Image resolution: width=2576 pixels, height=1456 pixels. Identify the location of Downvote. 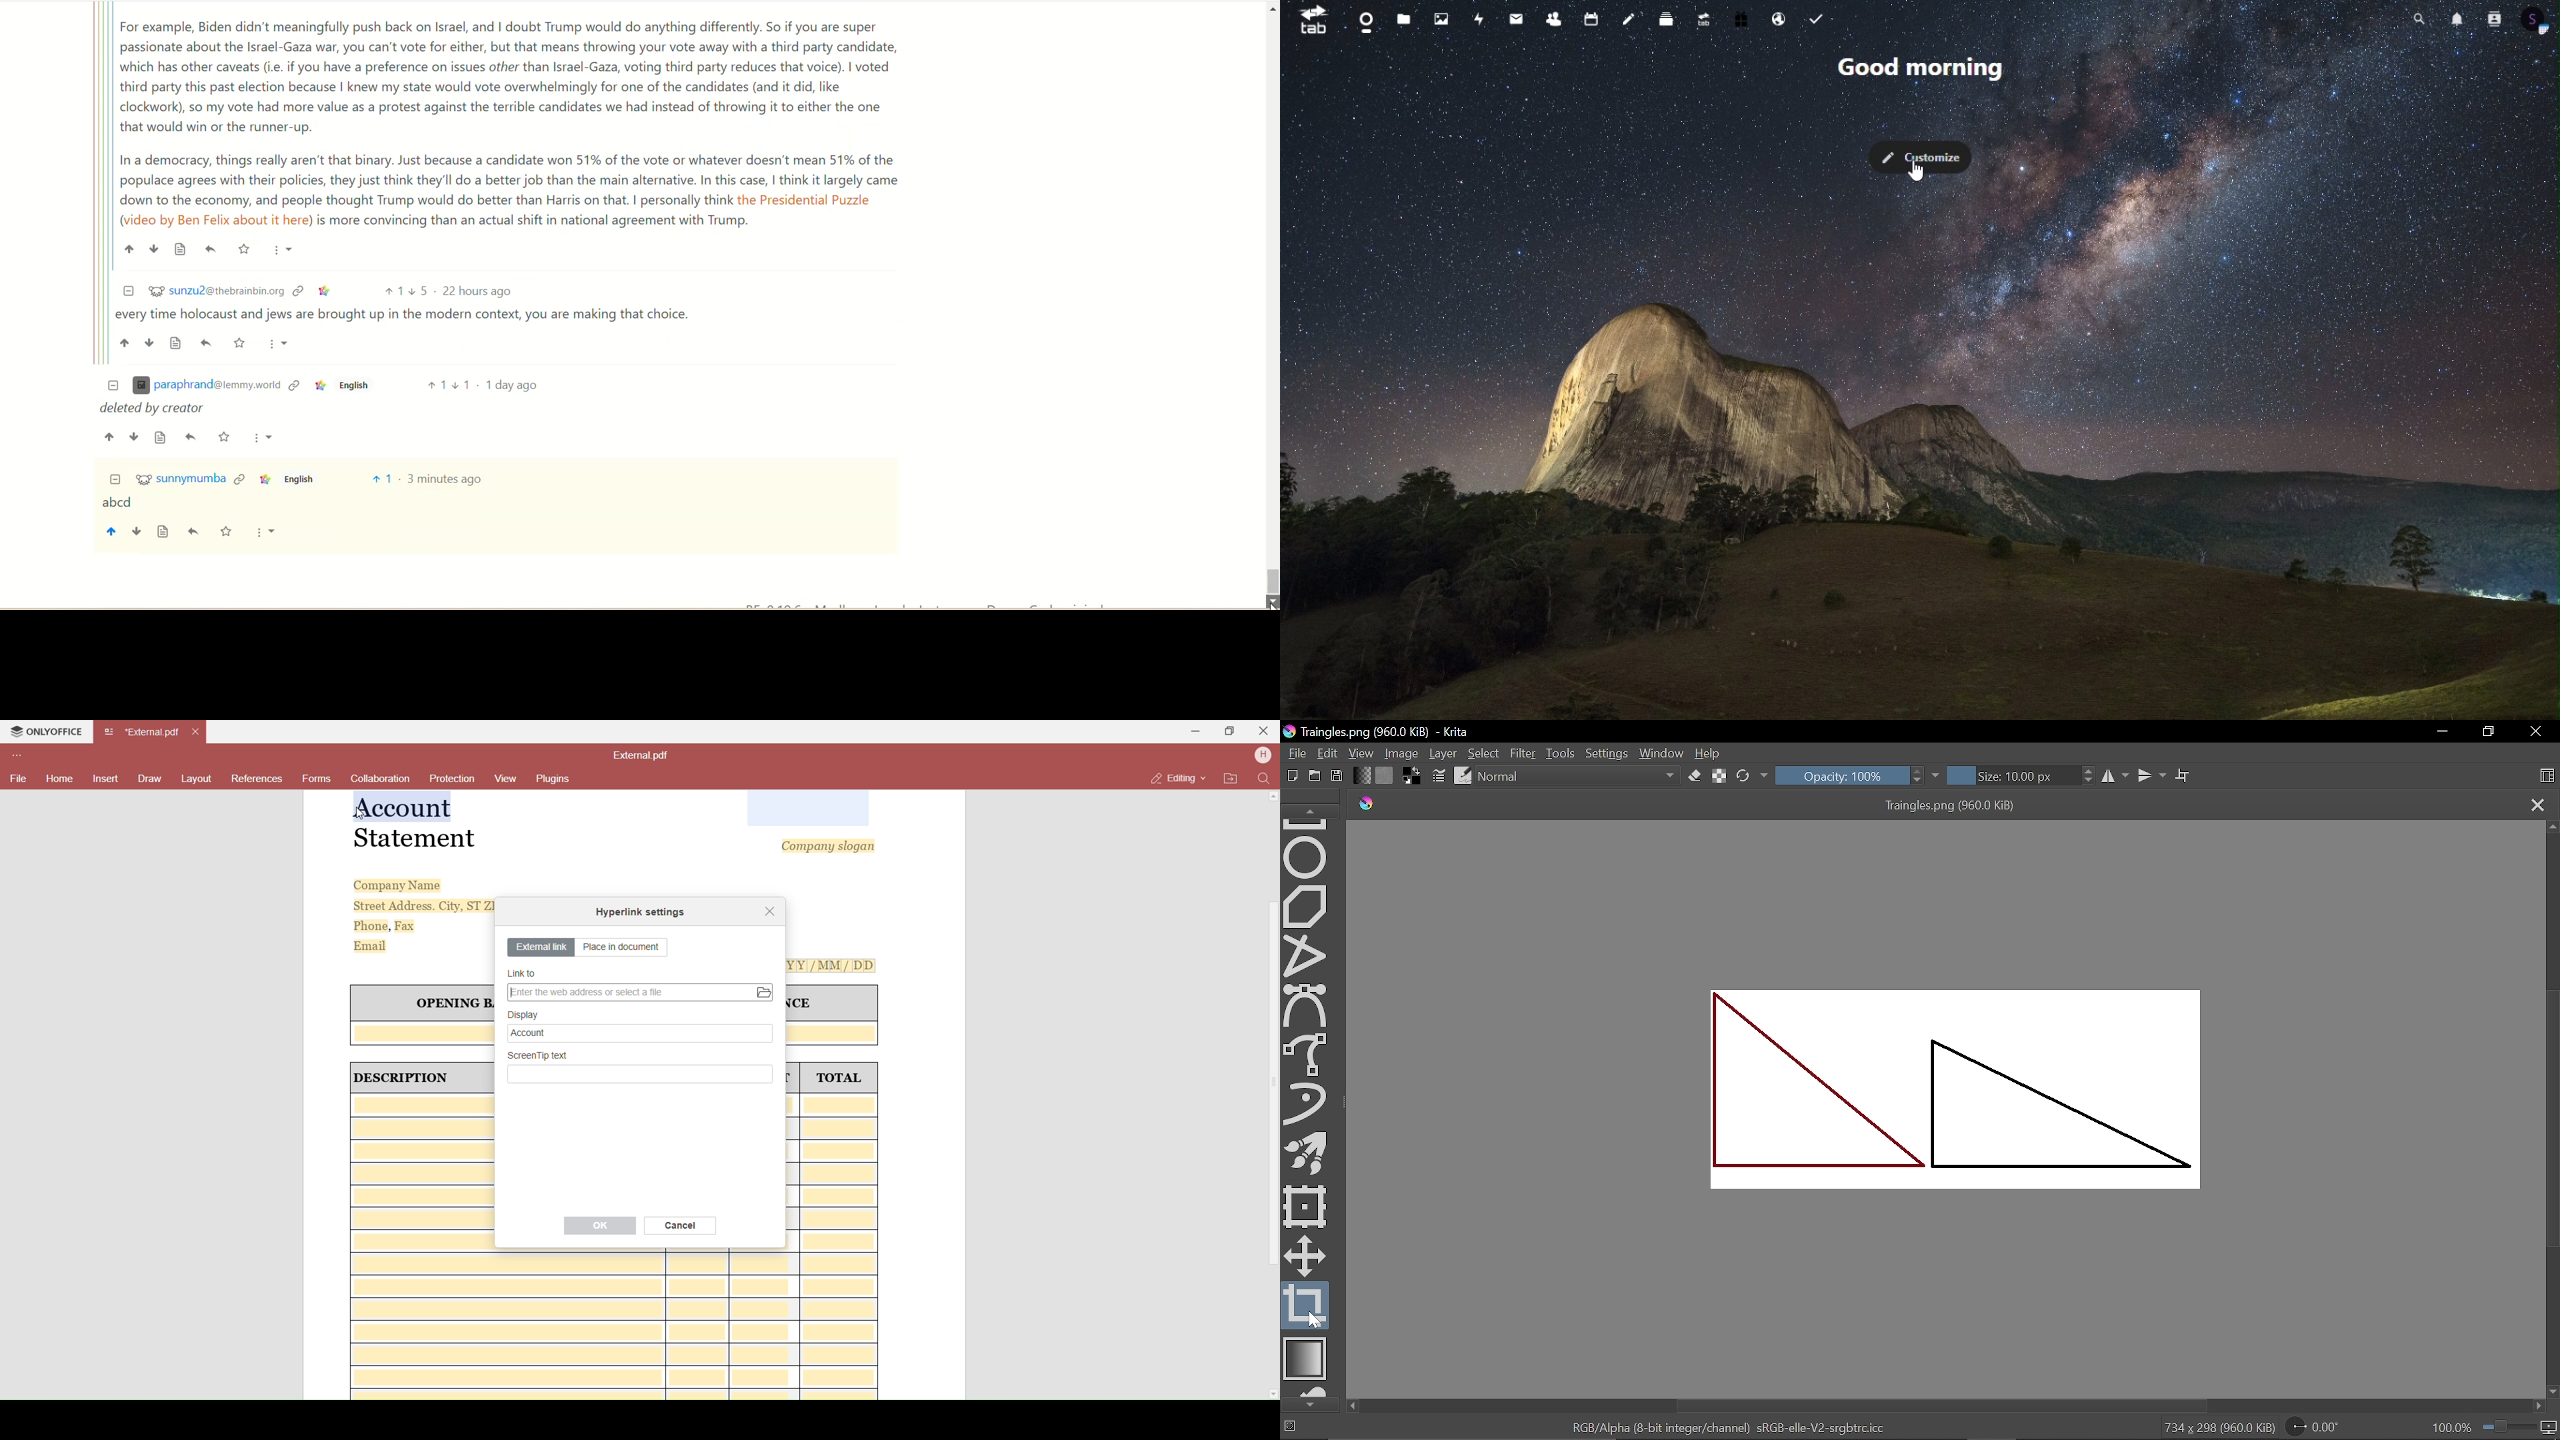
(134, 437).